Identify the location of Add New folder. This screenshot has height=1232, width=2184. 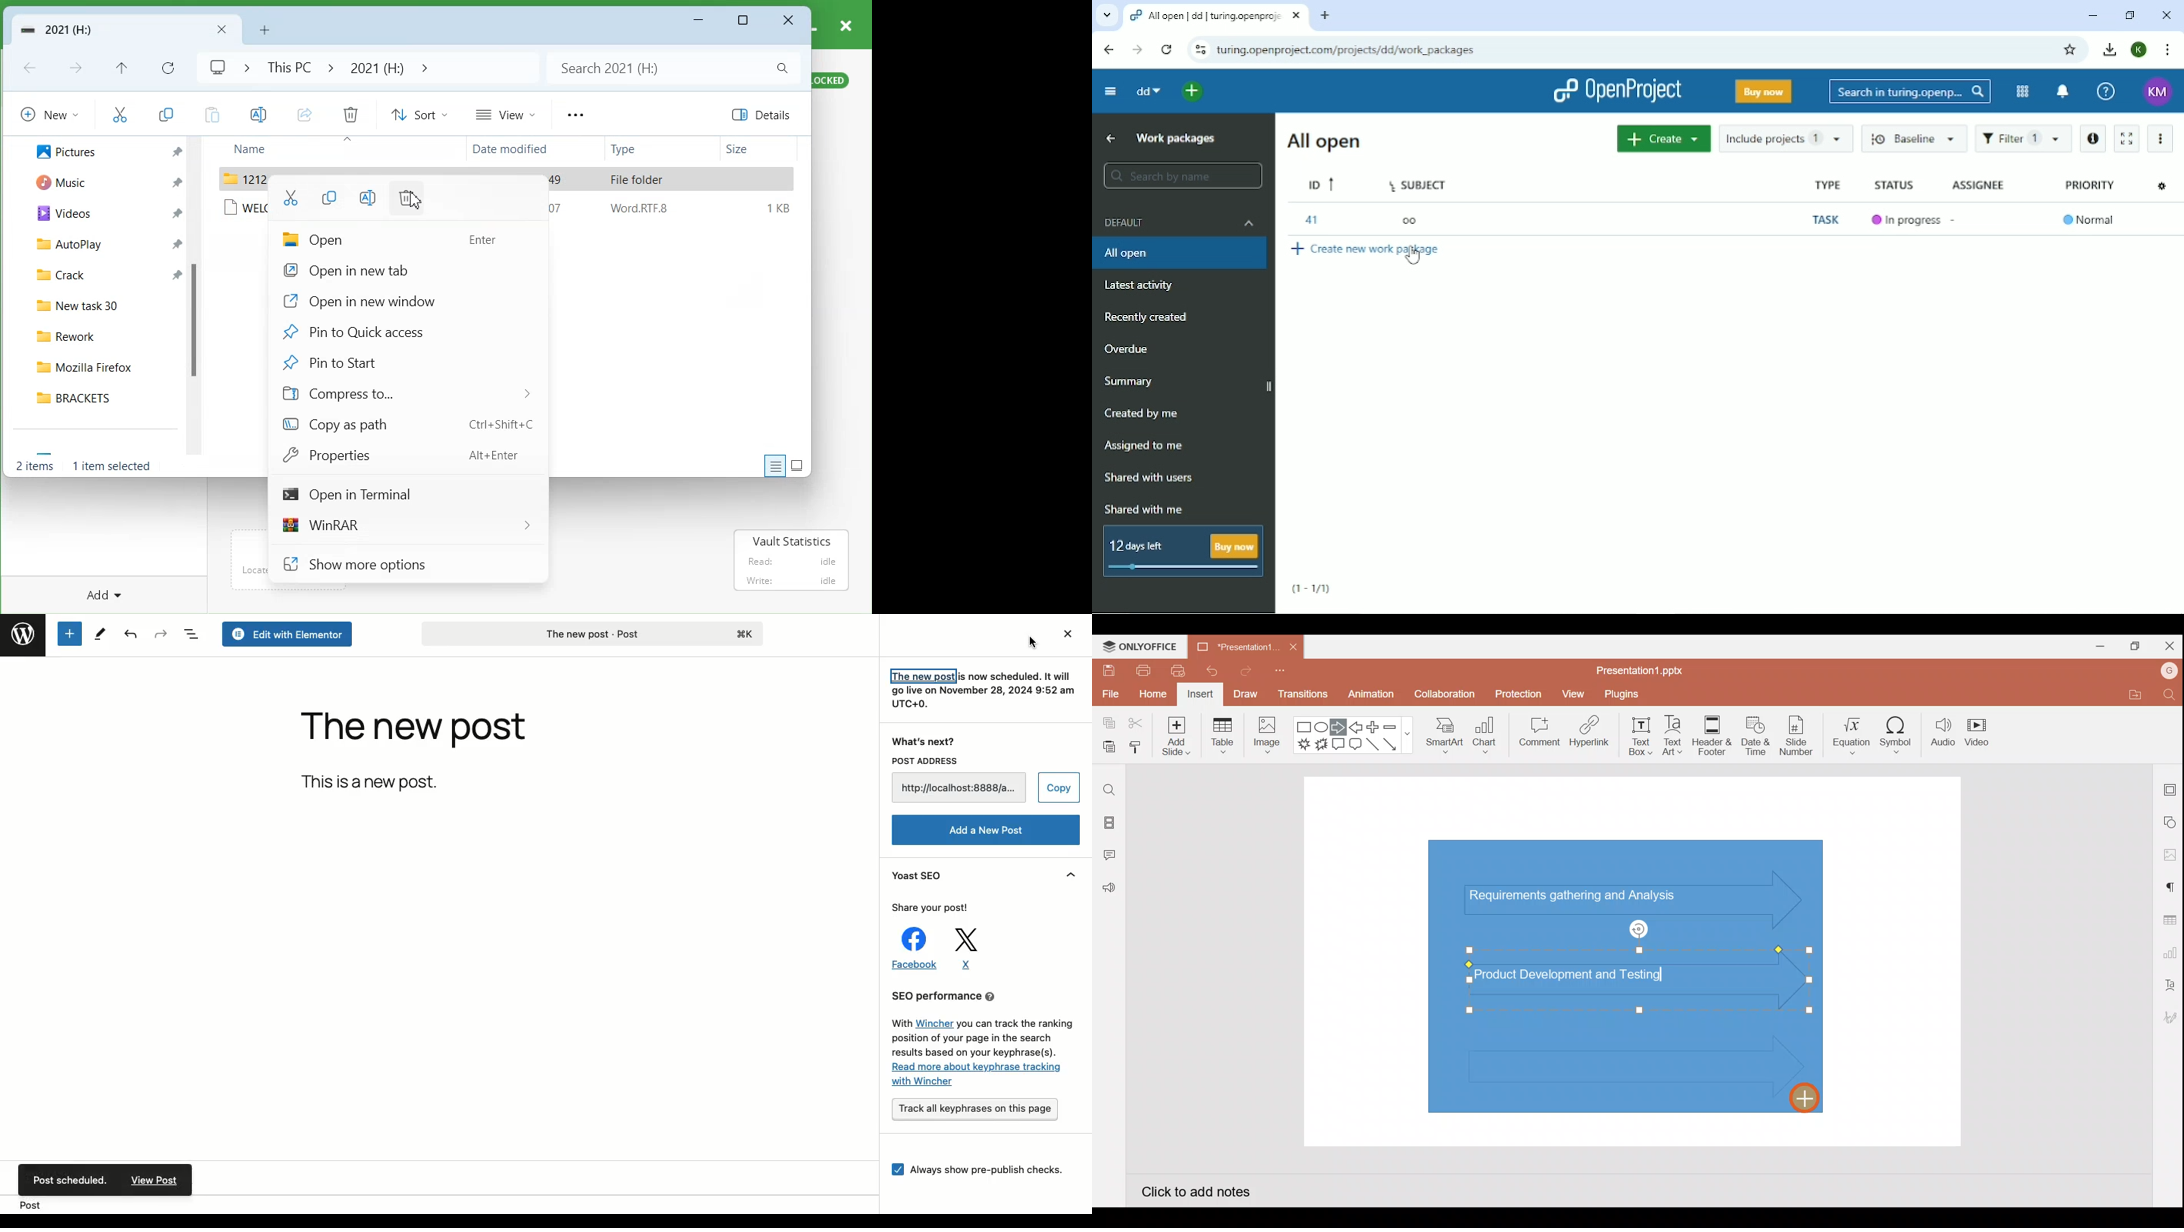
(265, 28).